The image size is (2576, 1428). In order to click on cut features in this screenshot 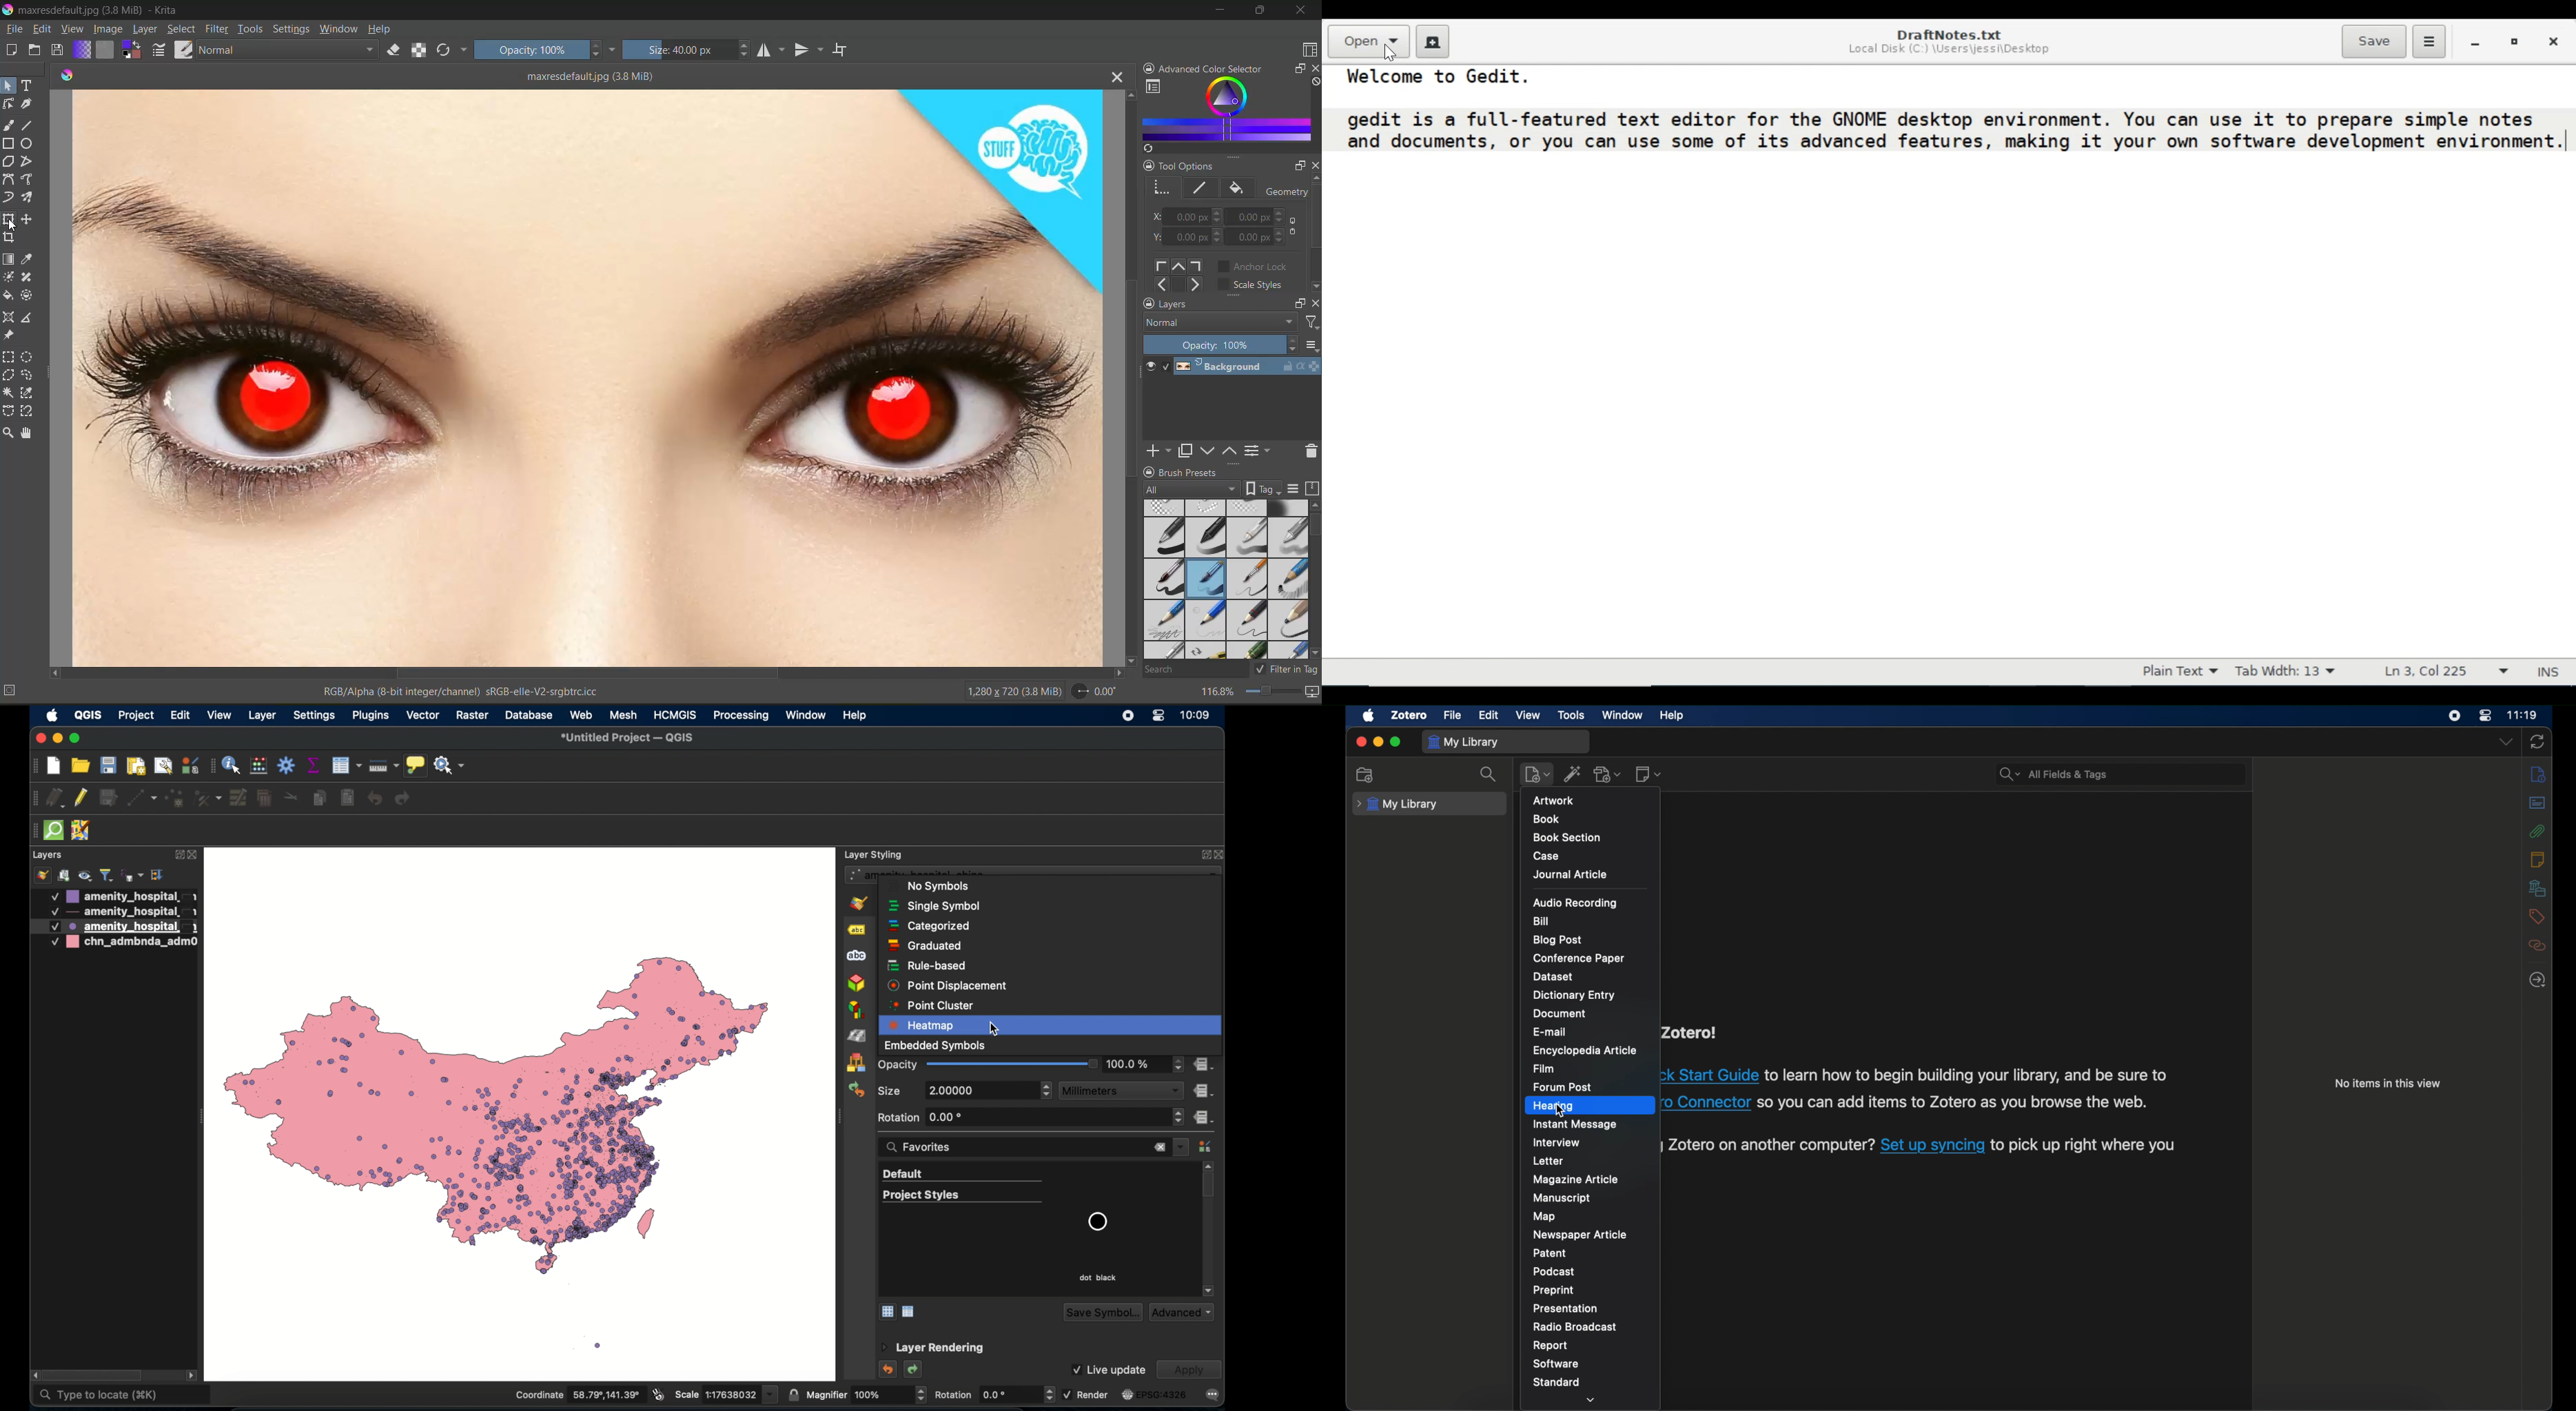, I will do `click(291, 798)`.